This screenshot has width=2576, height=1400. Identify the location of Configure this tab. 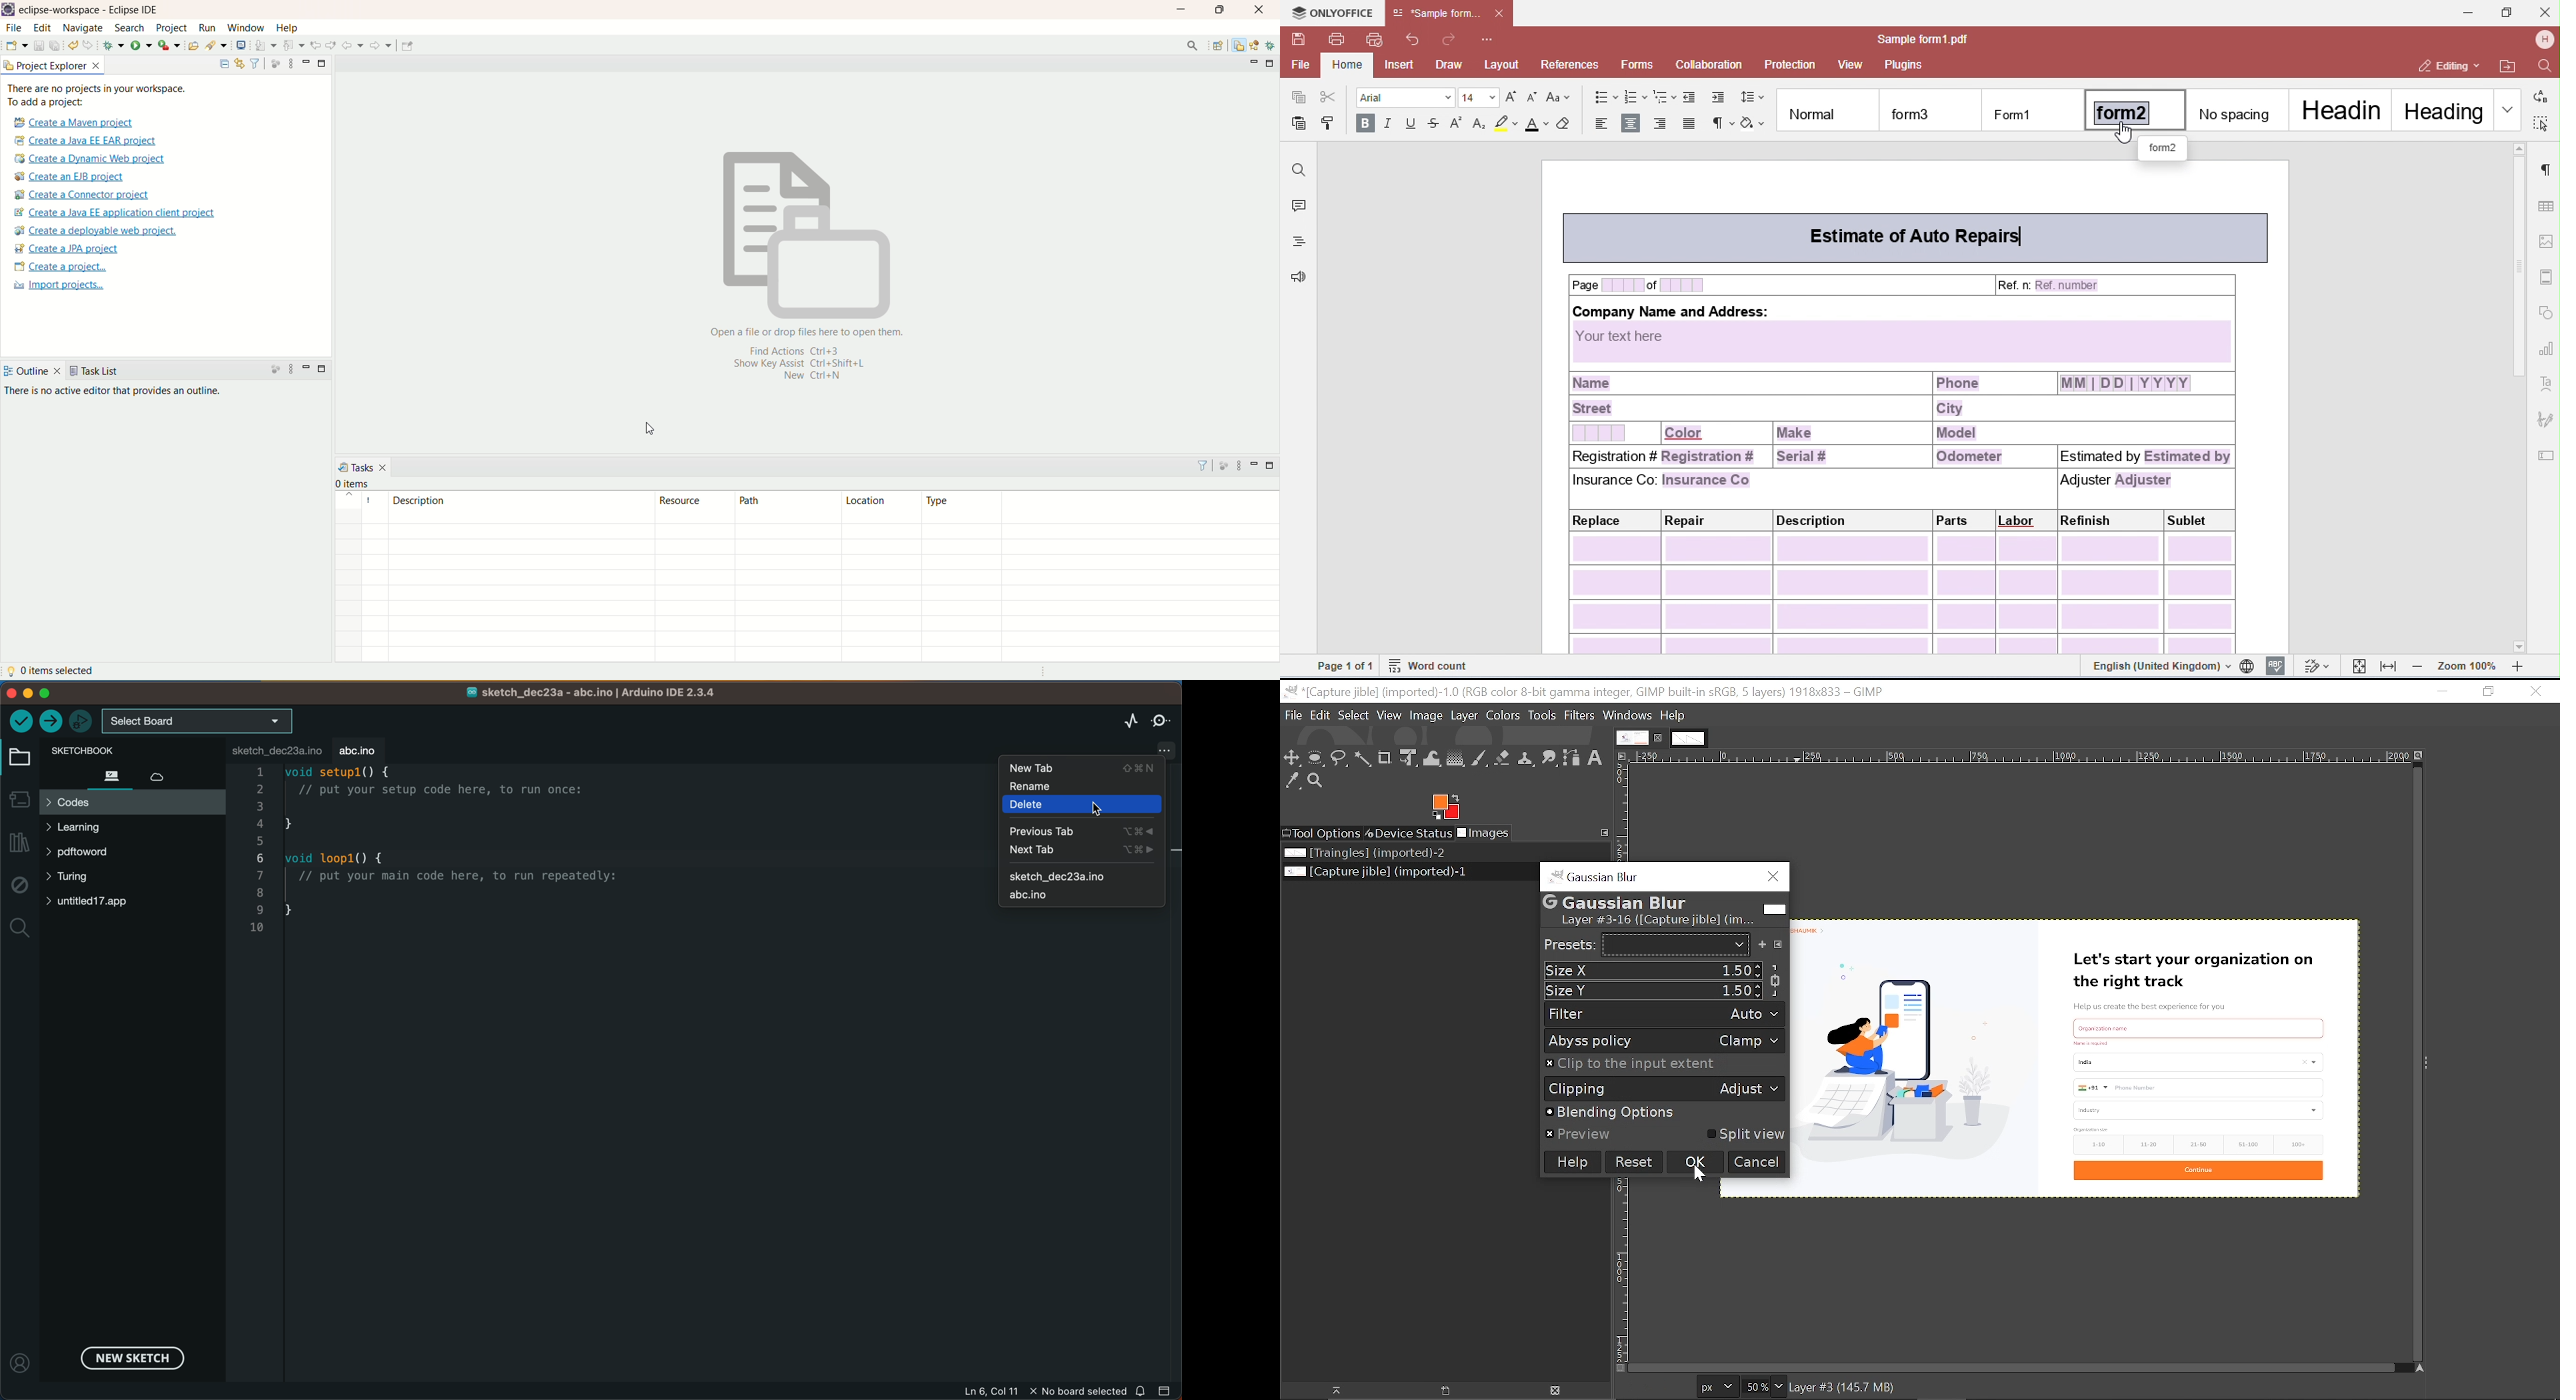
(1601, 832).